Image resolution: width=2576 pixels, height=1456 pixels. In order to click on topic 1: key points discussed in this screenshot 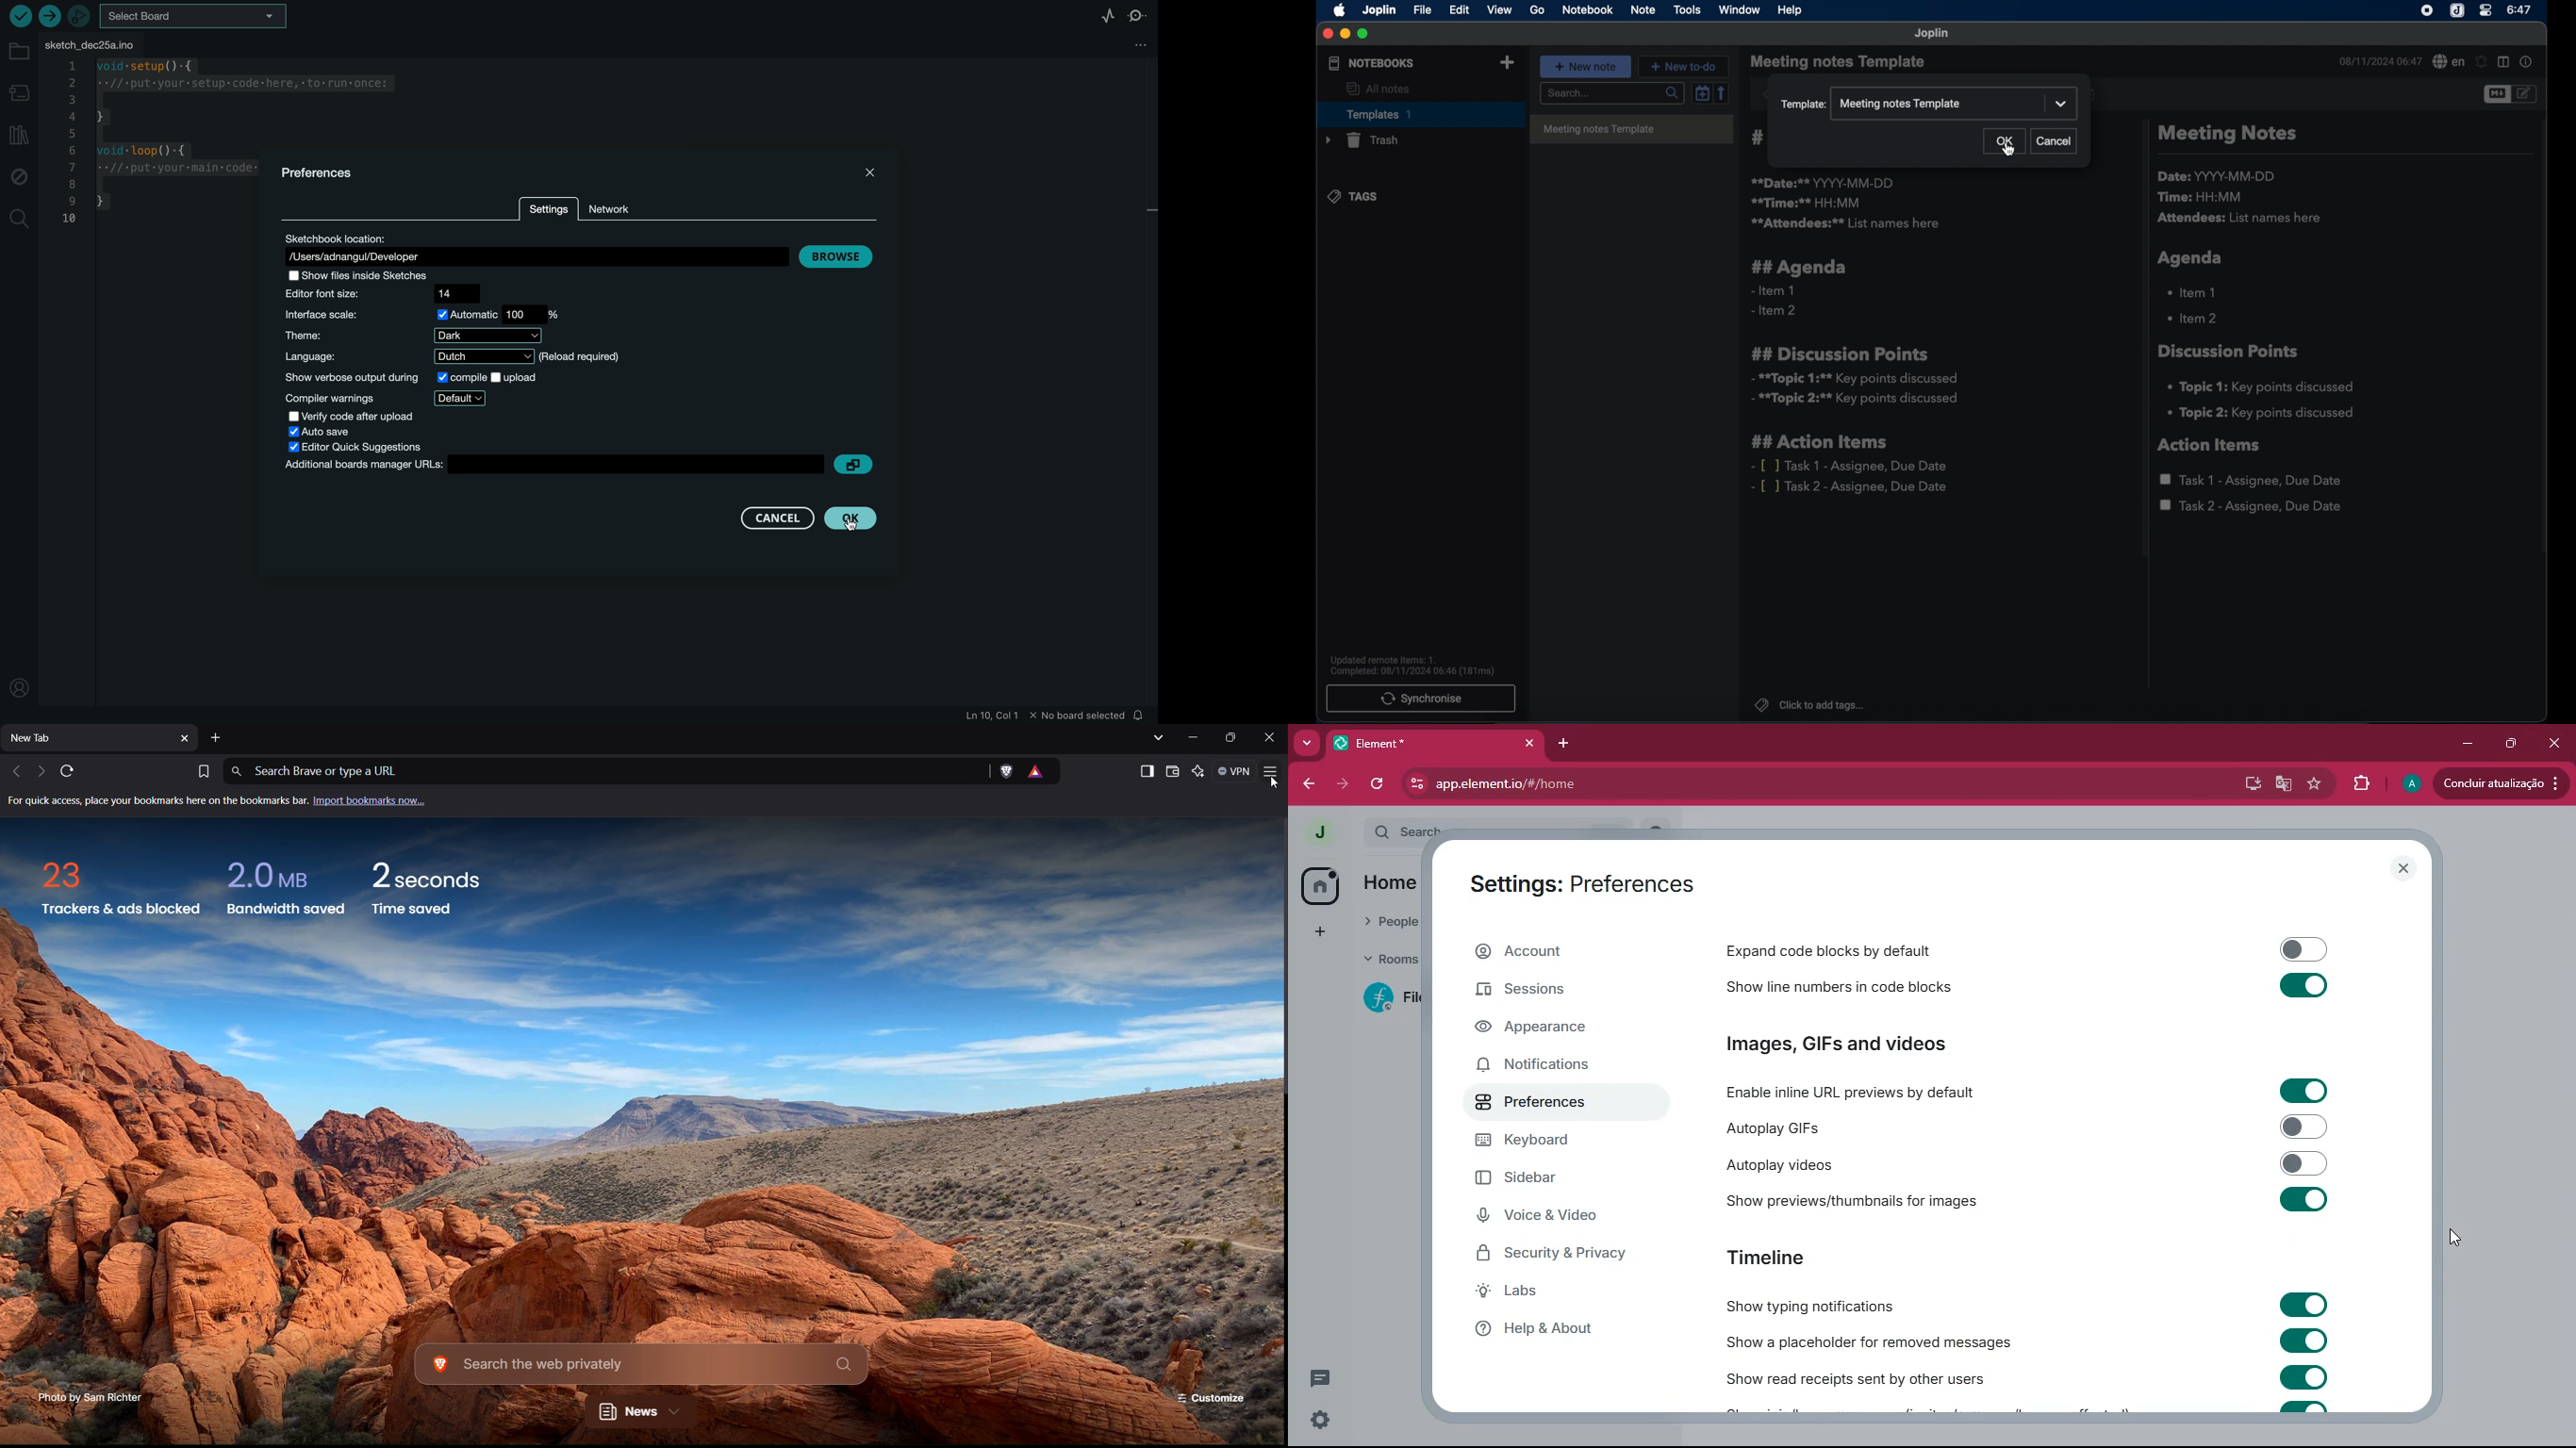, I will do `click(2266, 387)`.